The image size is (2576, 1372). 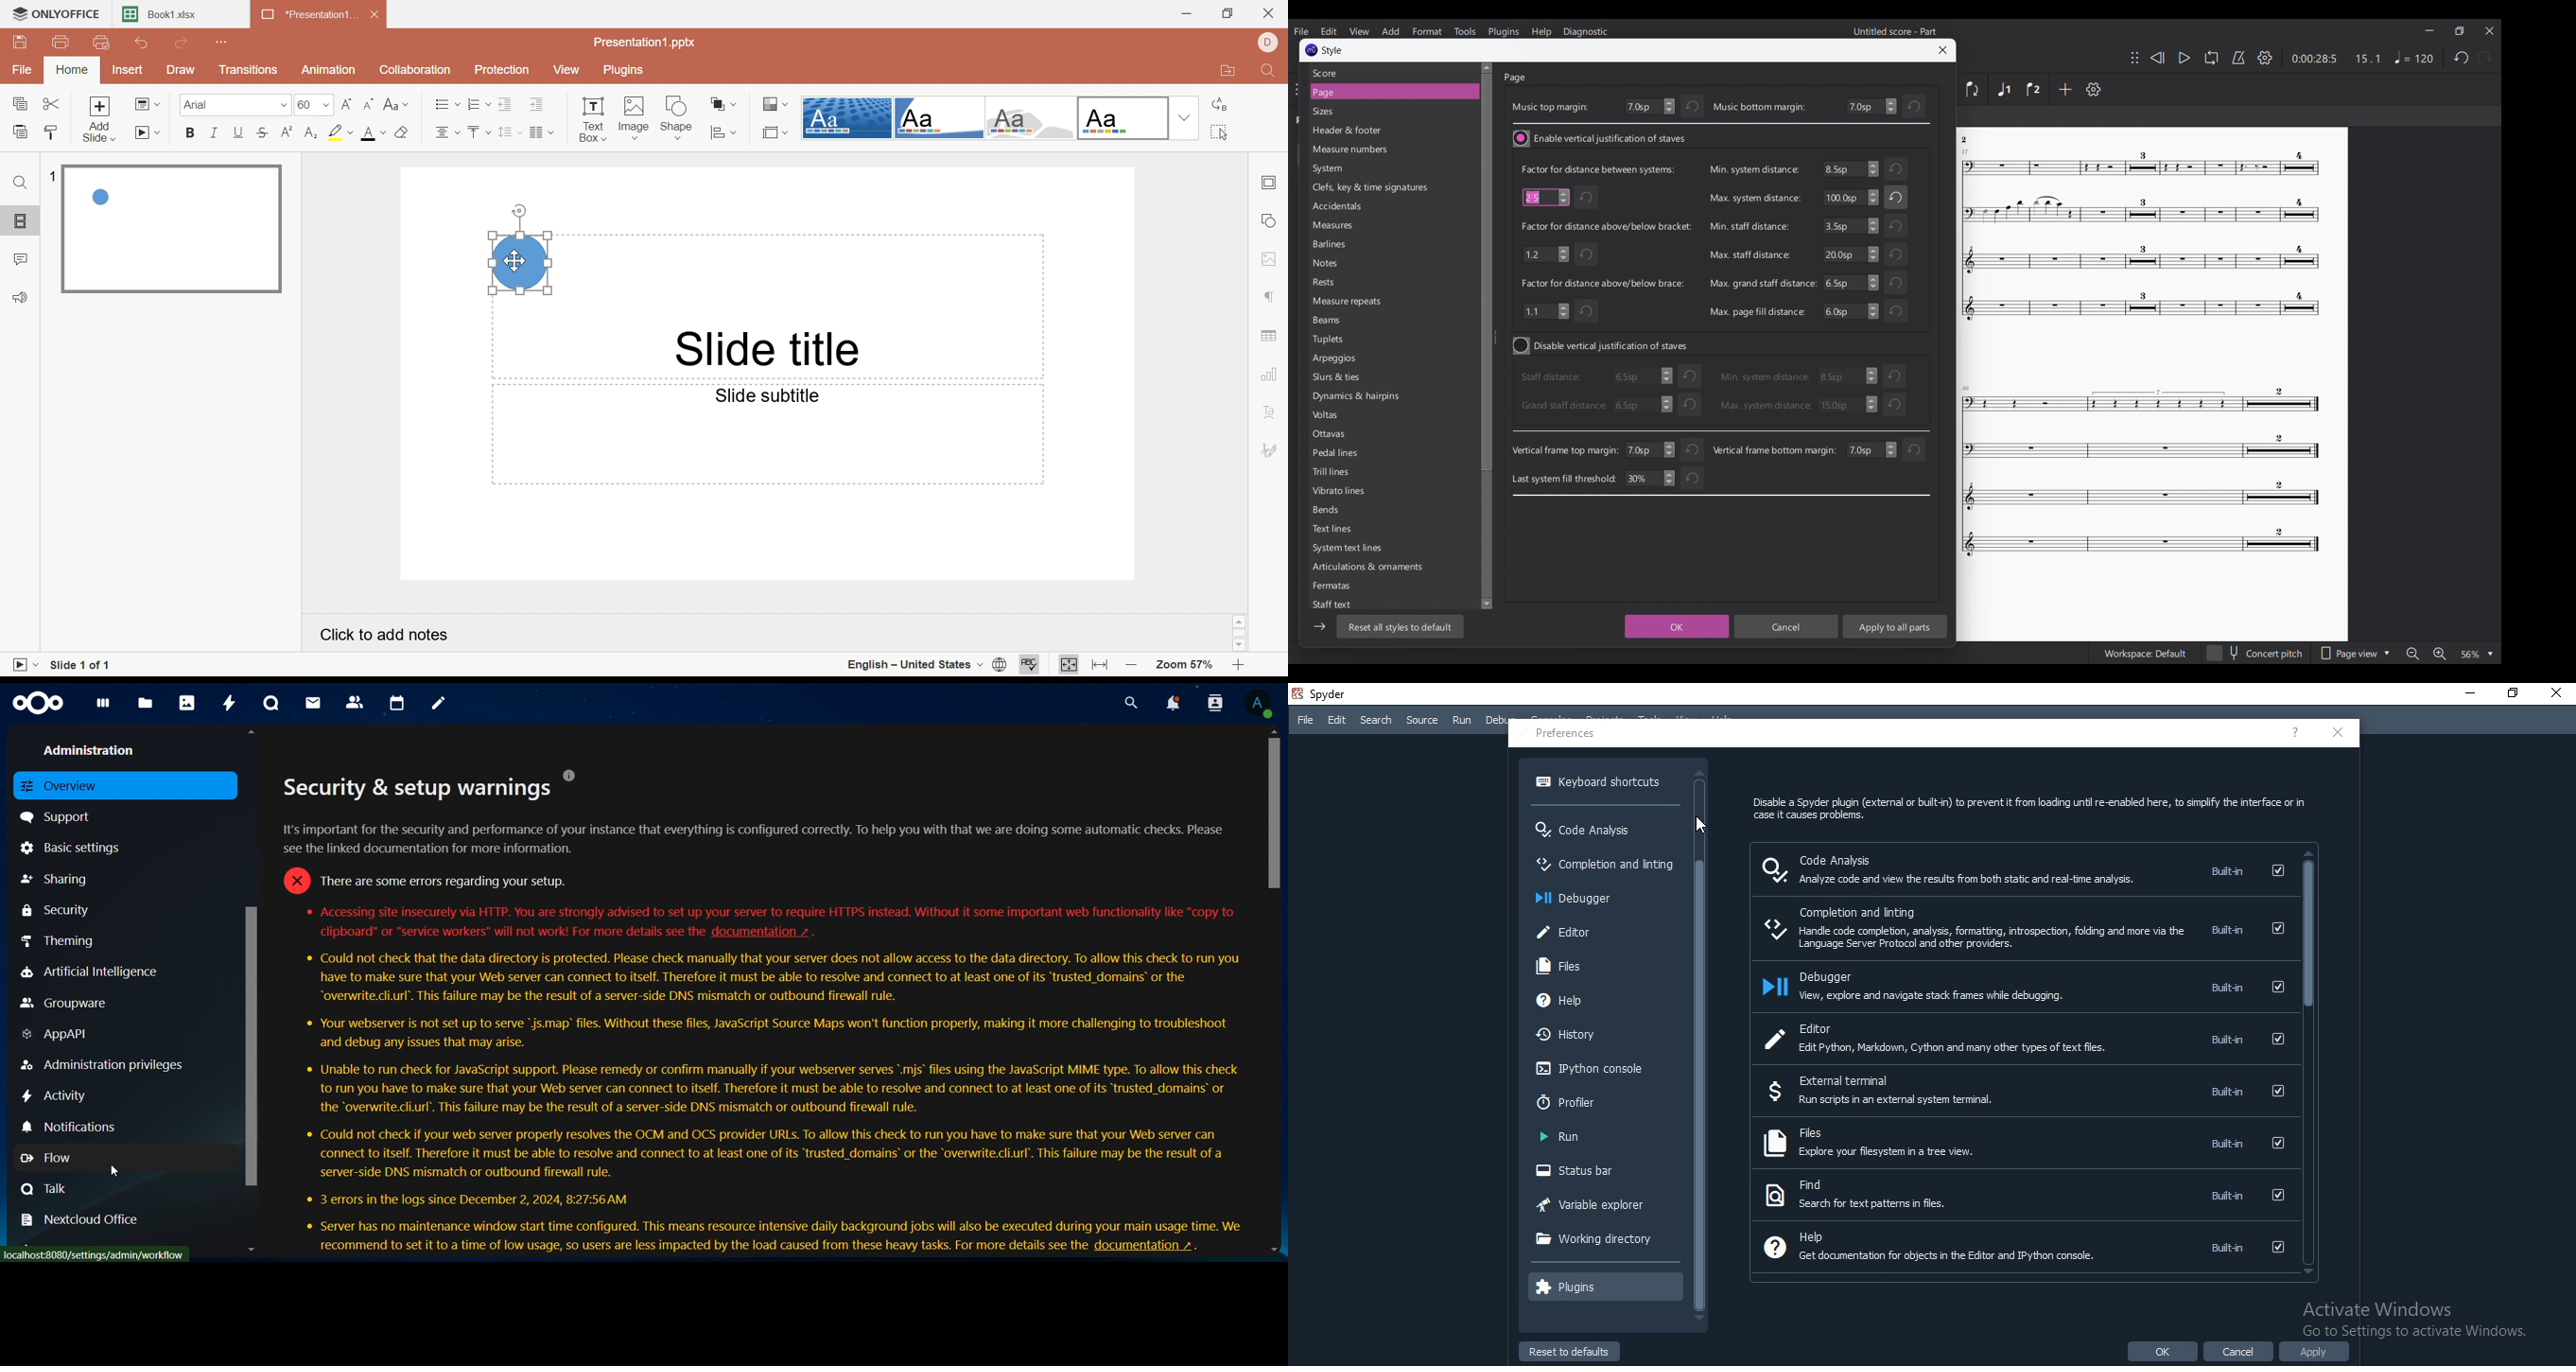 I want to click on Dotted, so click(x=846, y=118).